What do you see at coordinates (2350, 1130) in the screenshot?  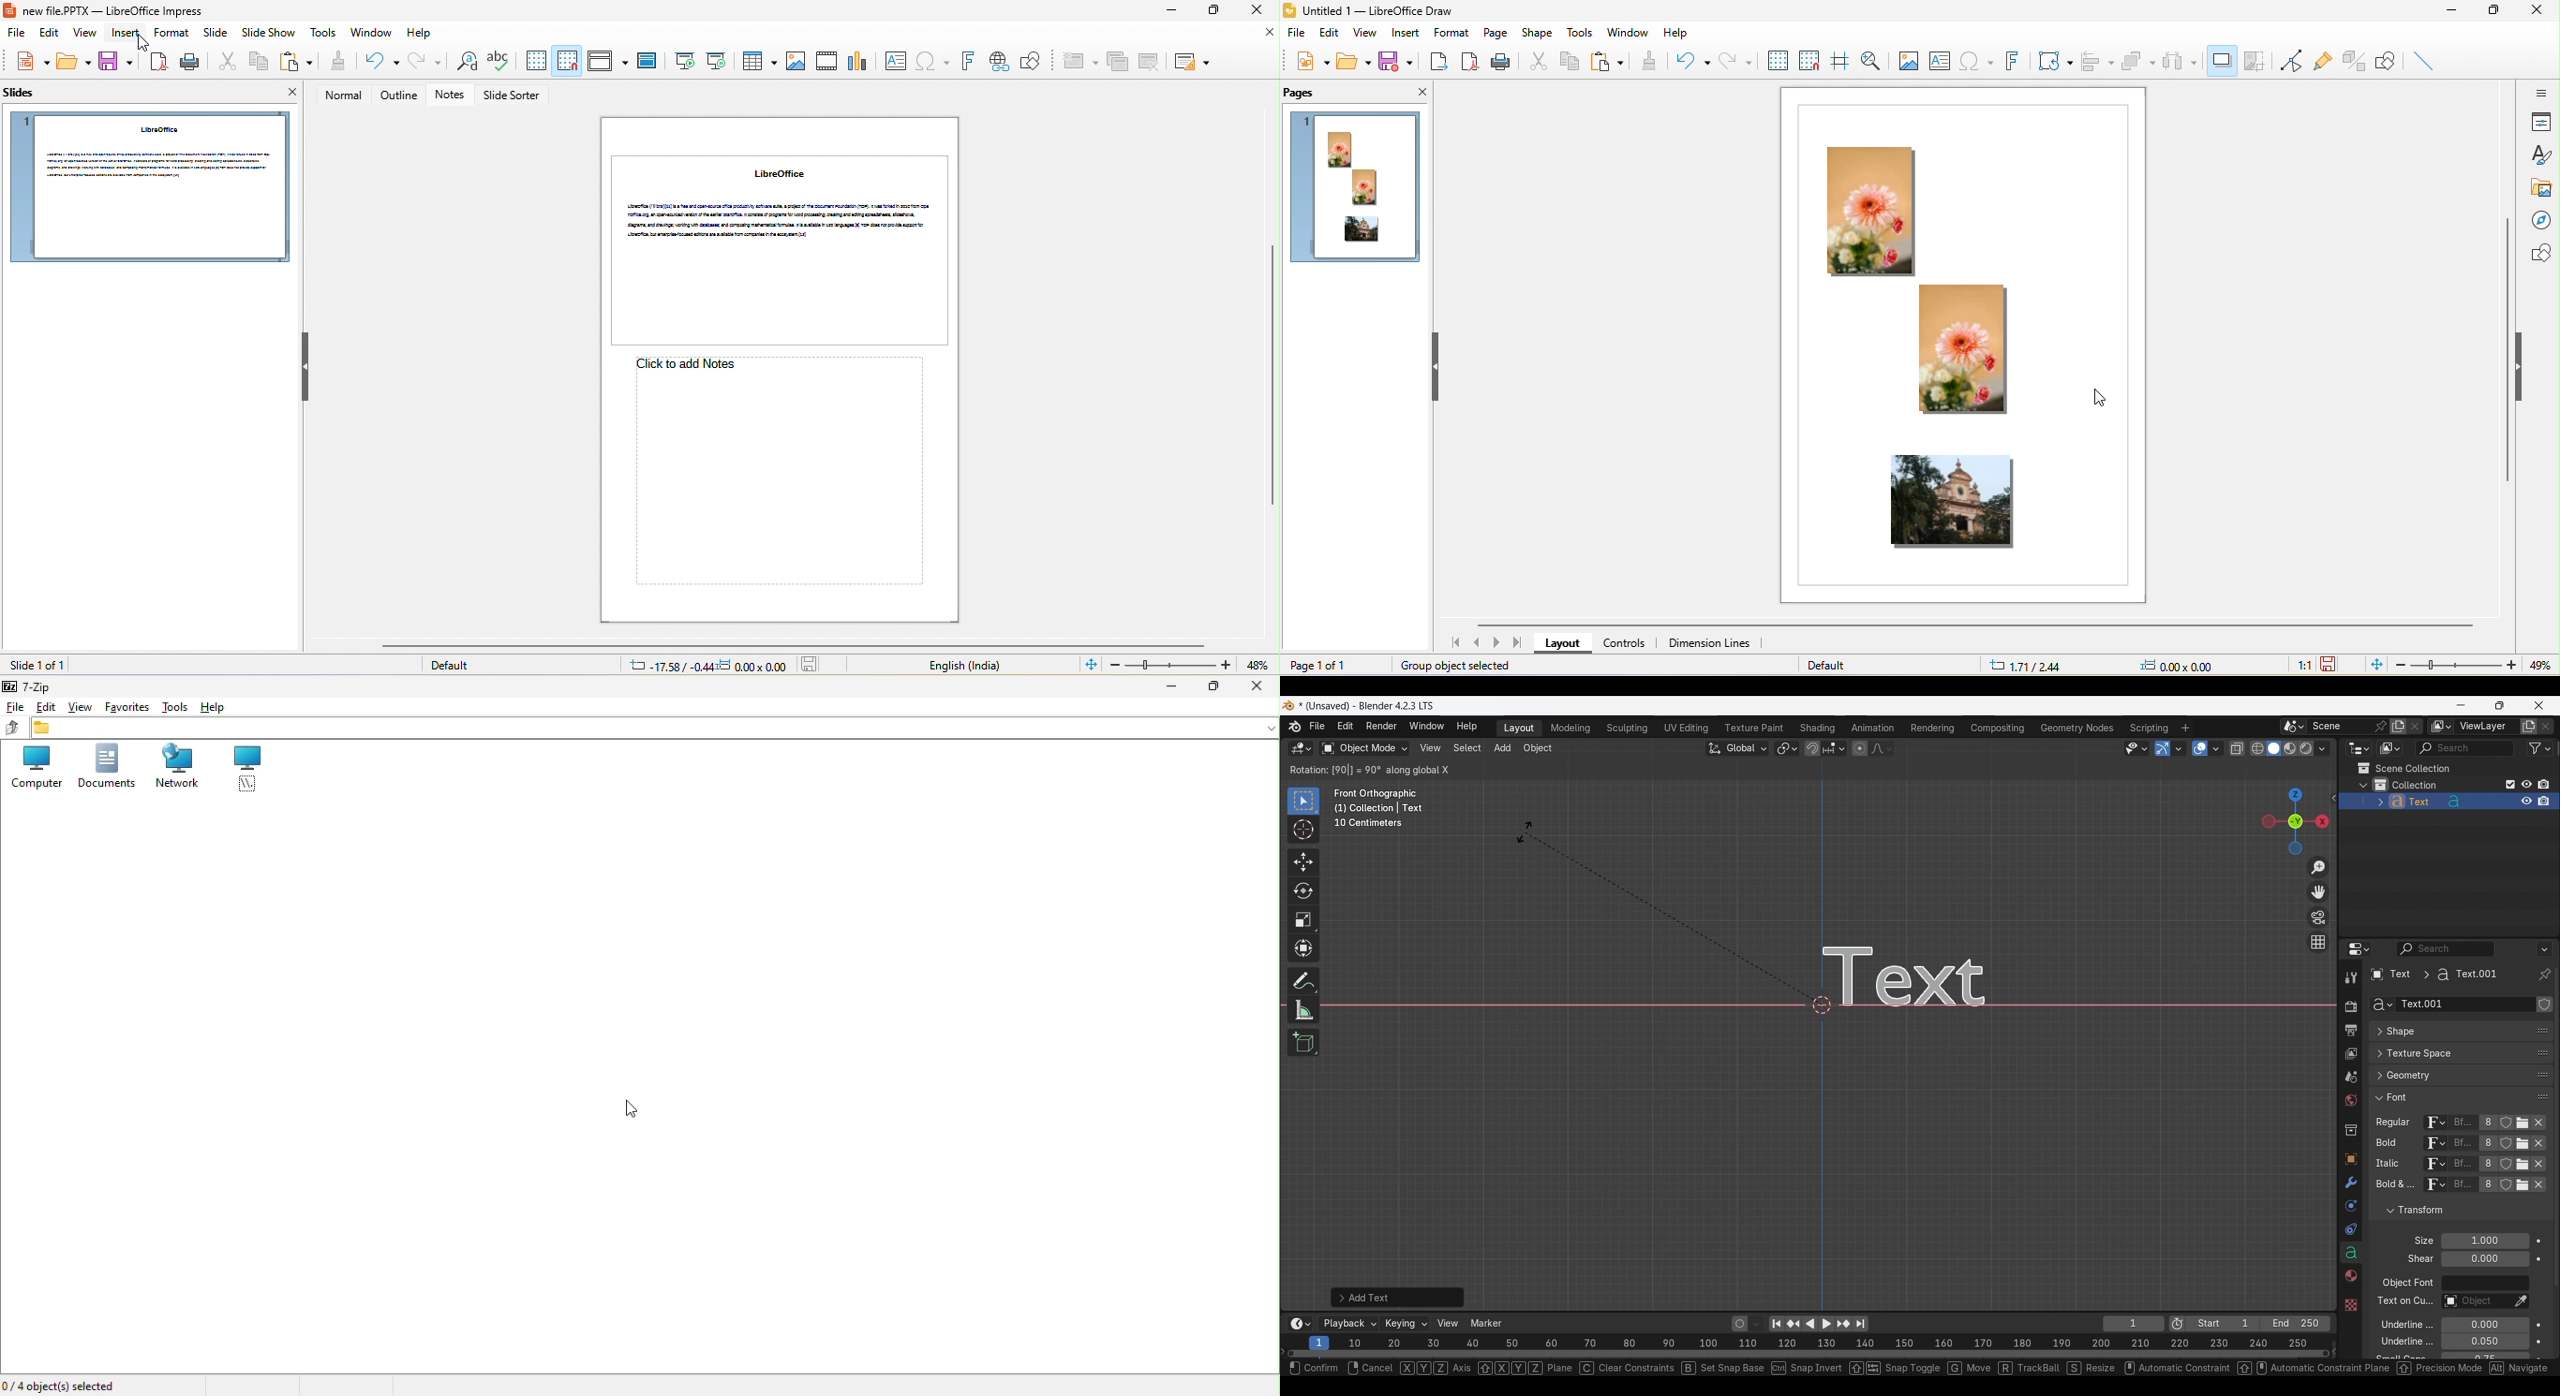 I see `Collection` at bounding box center [2350, 1130].